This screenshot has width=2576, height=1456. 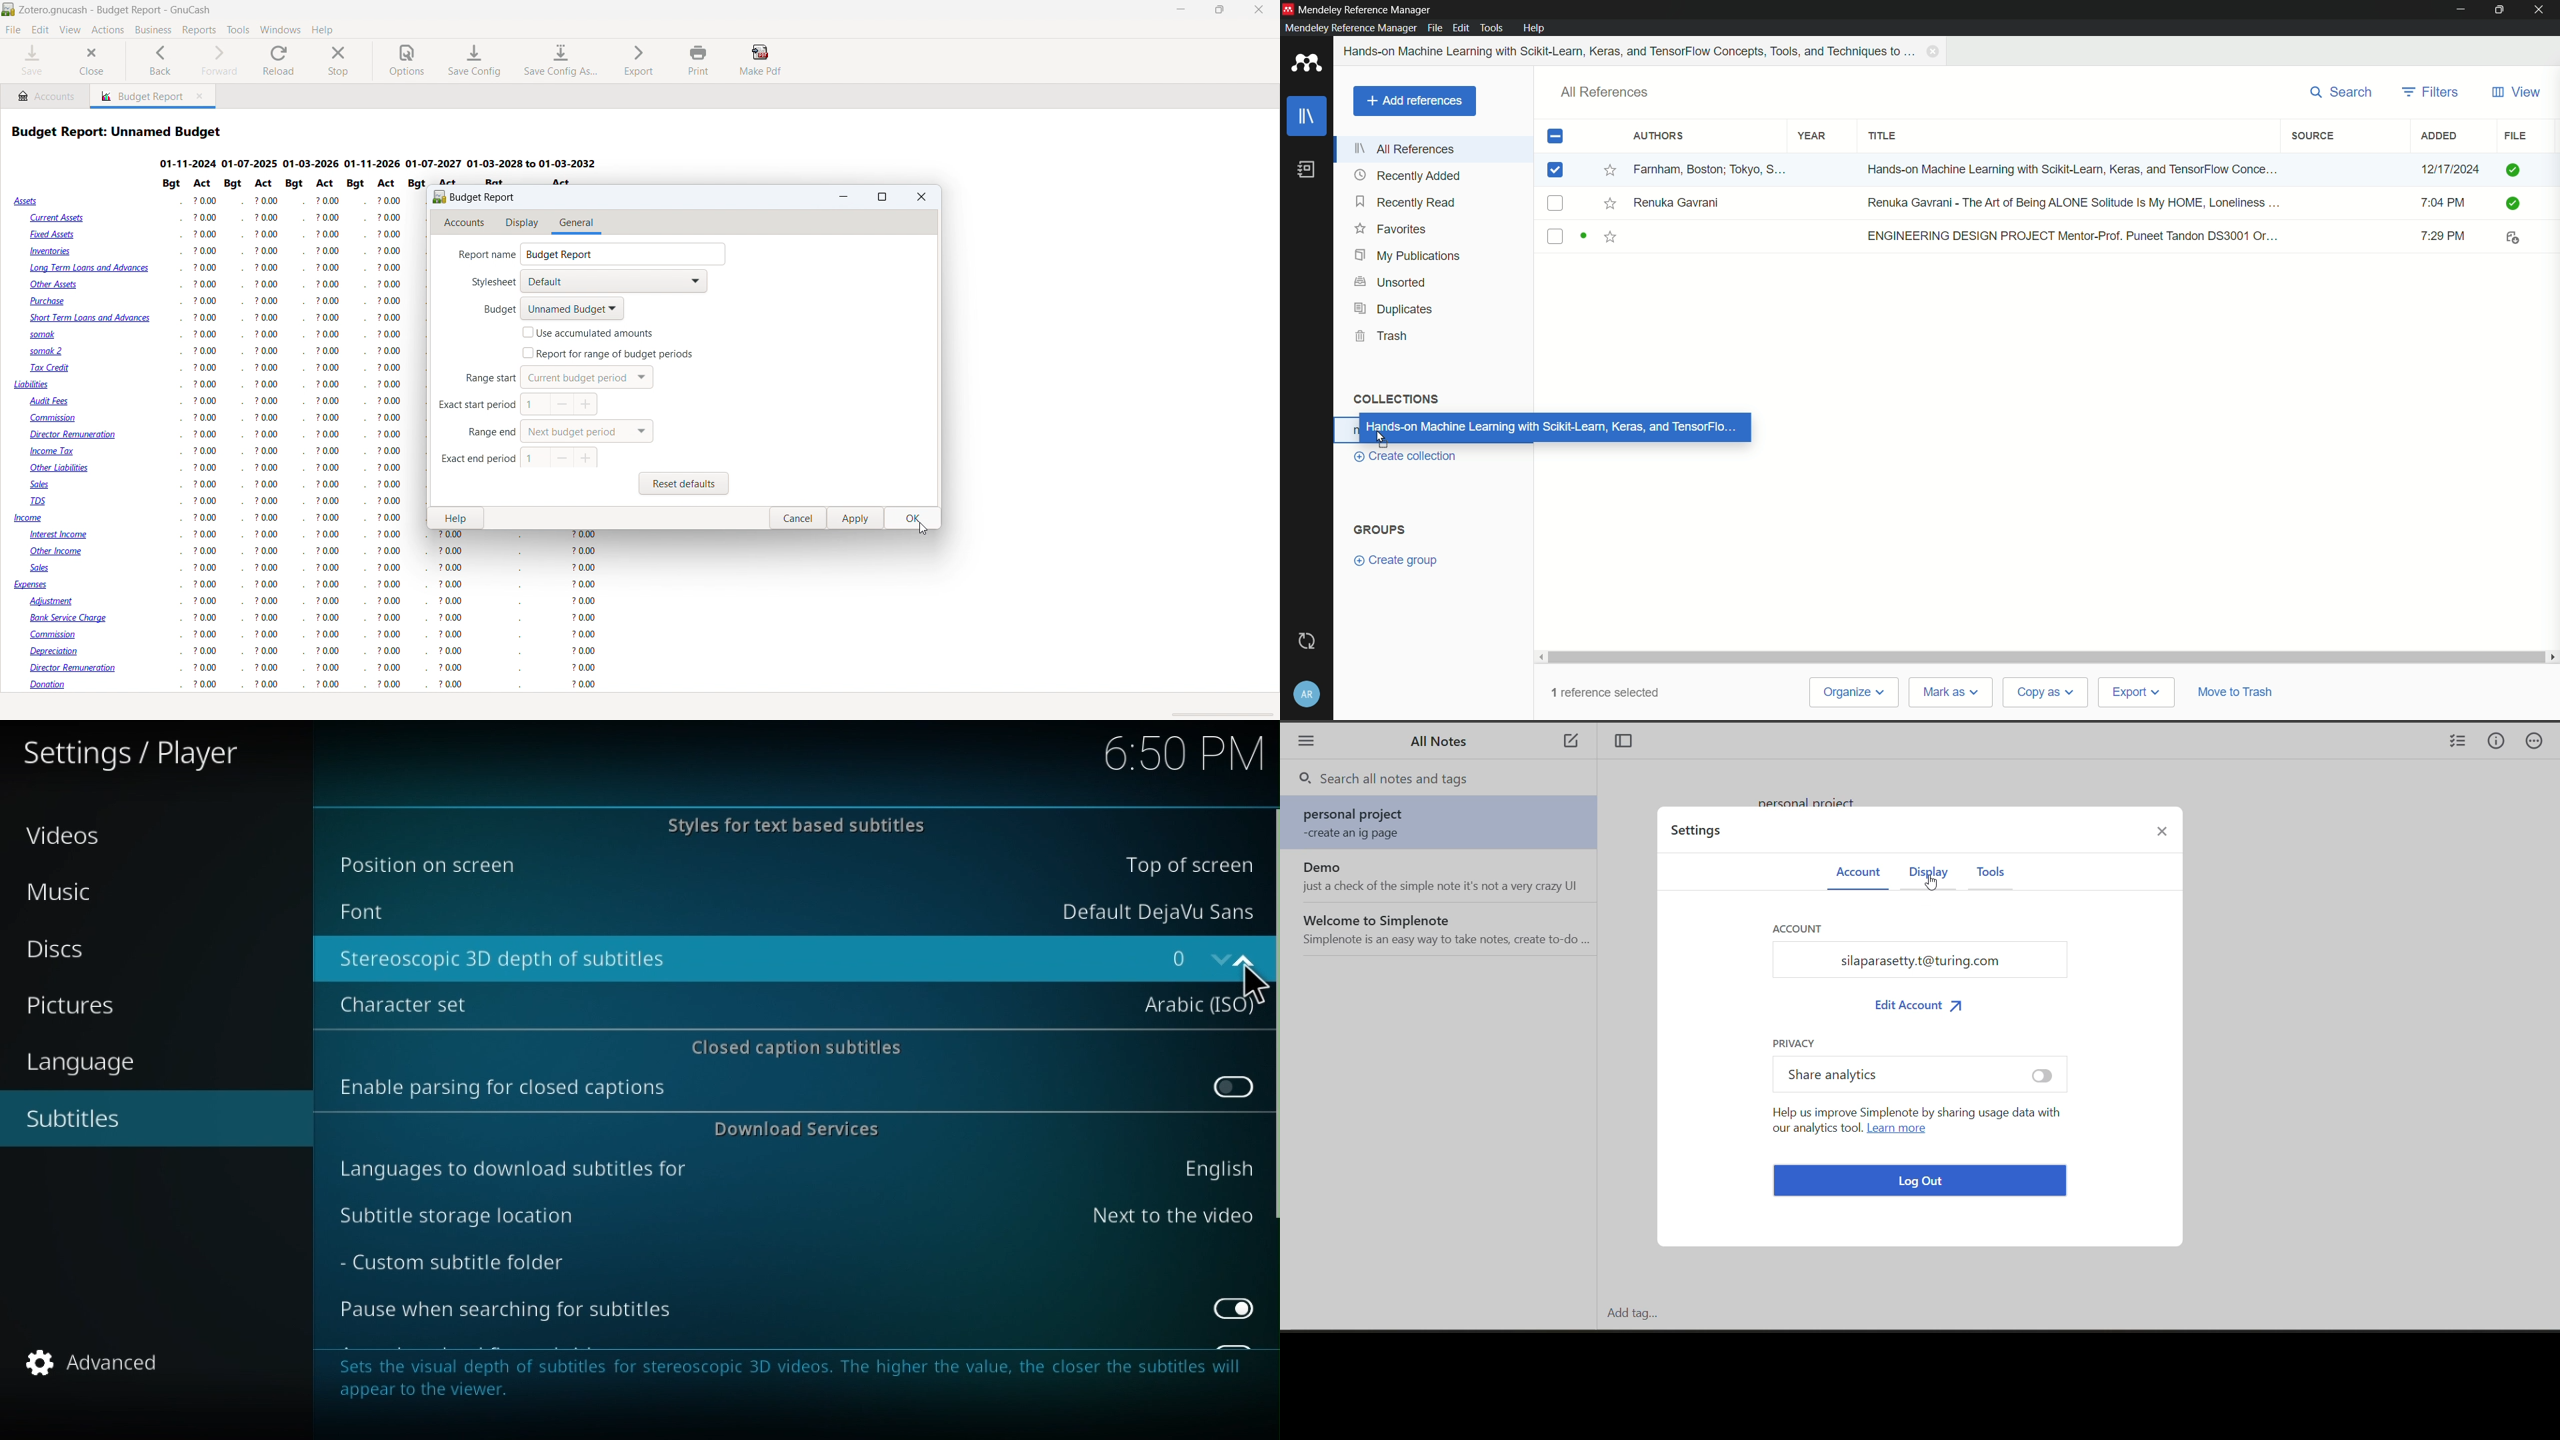 What do you see at coordinates (575, 223) in the screenshot?
I see `general` at bounding box center [575, 223].